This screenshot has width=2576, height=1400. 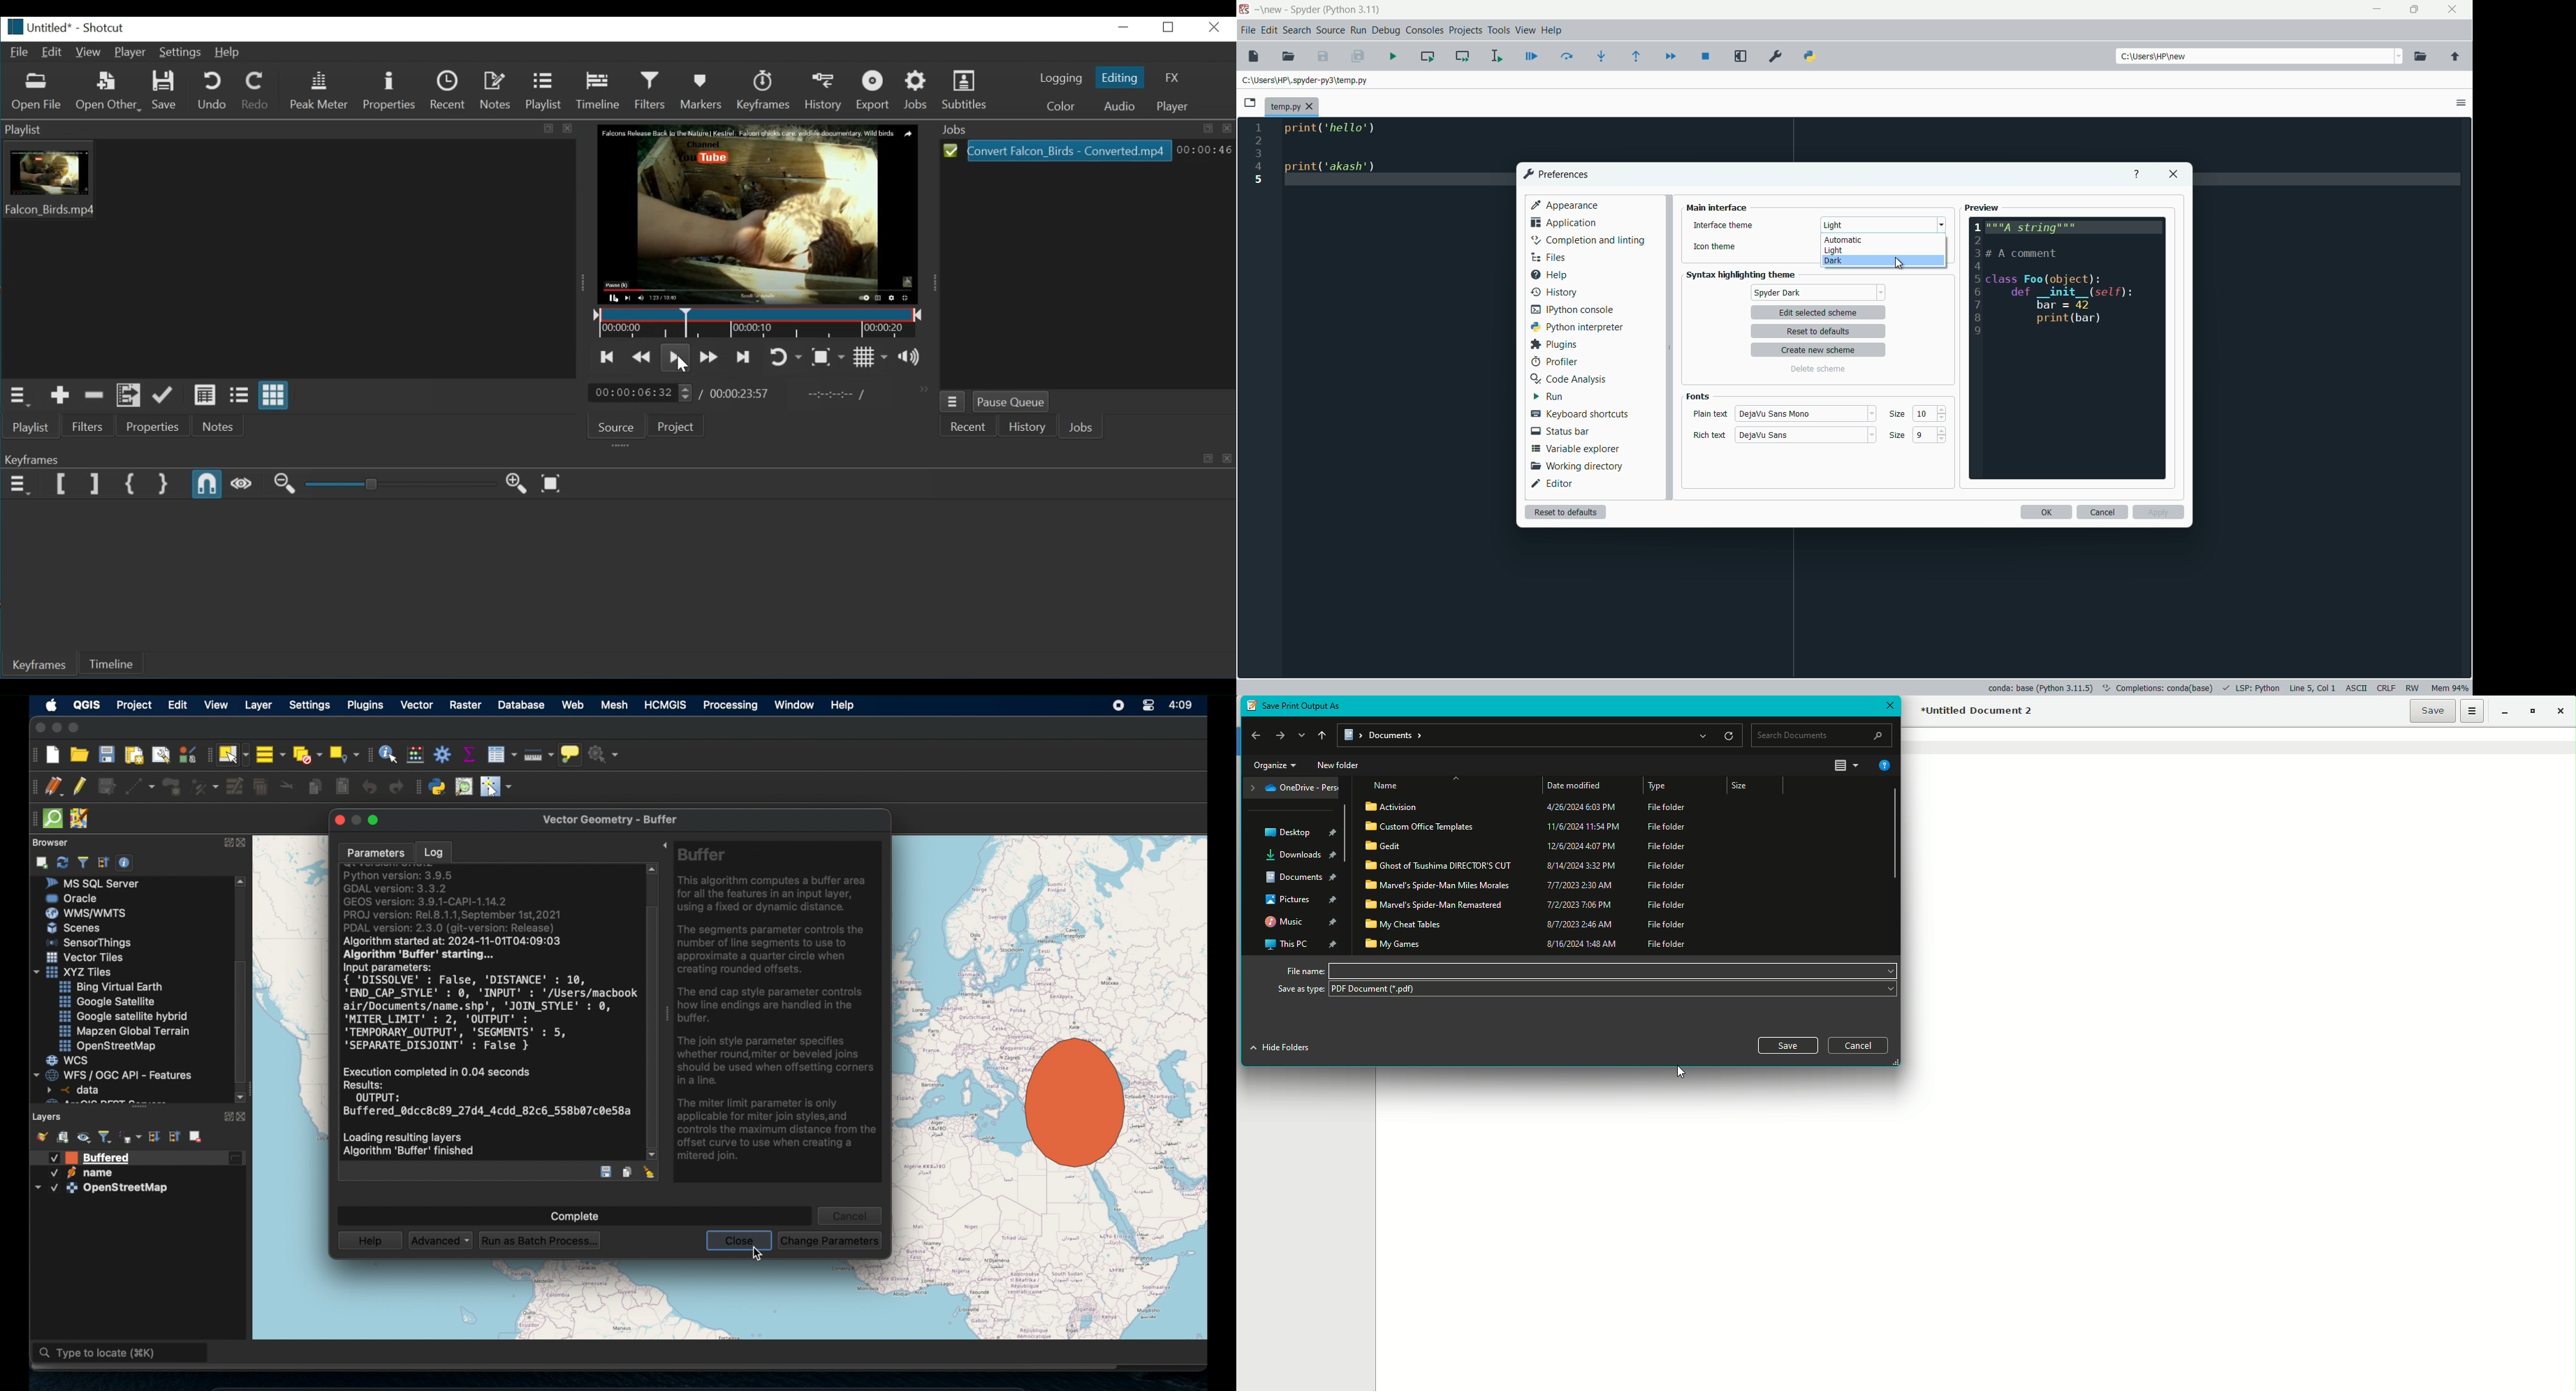 What do you see at coordinates (152, 426) in the screenshot?
I see `Properties` at bounding box center [152, 426].